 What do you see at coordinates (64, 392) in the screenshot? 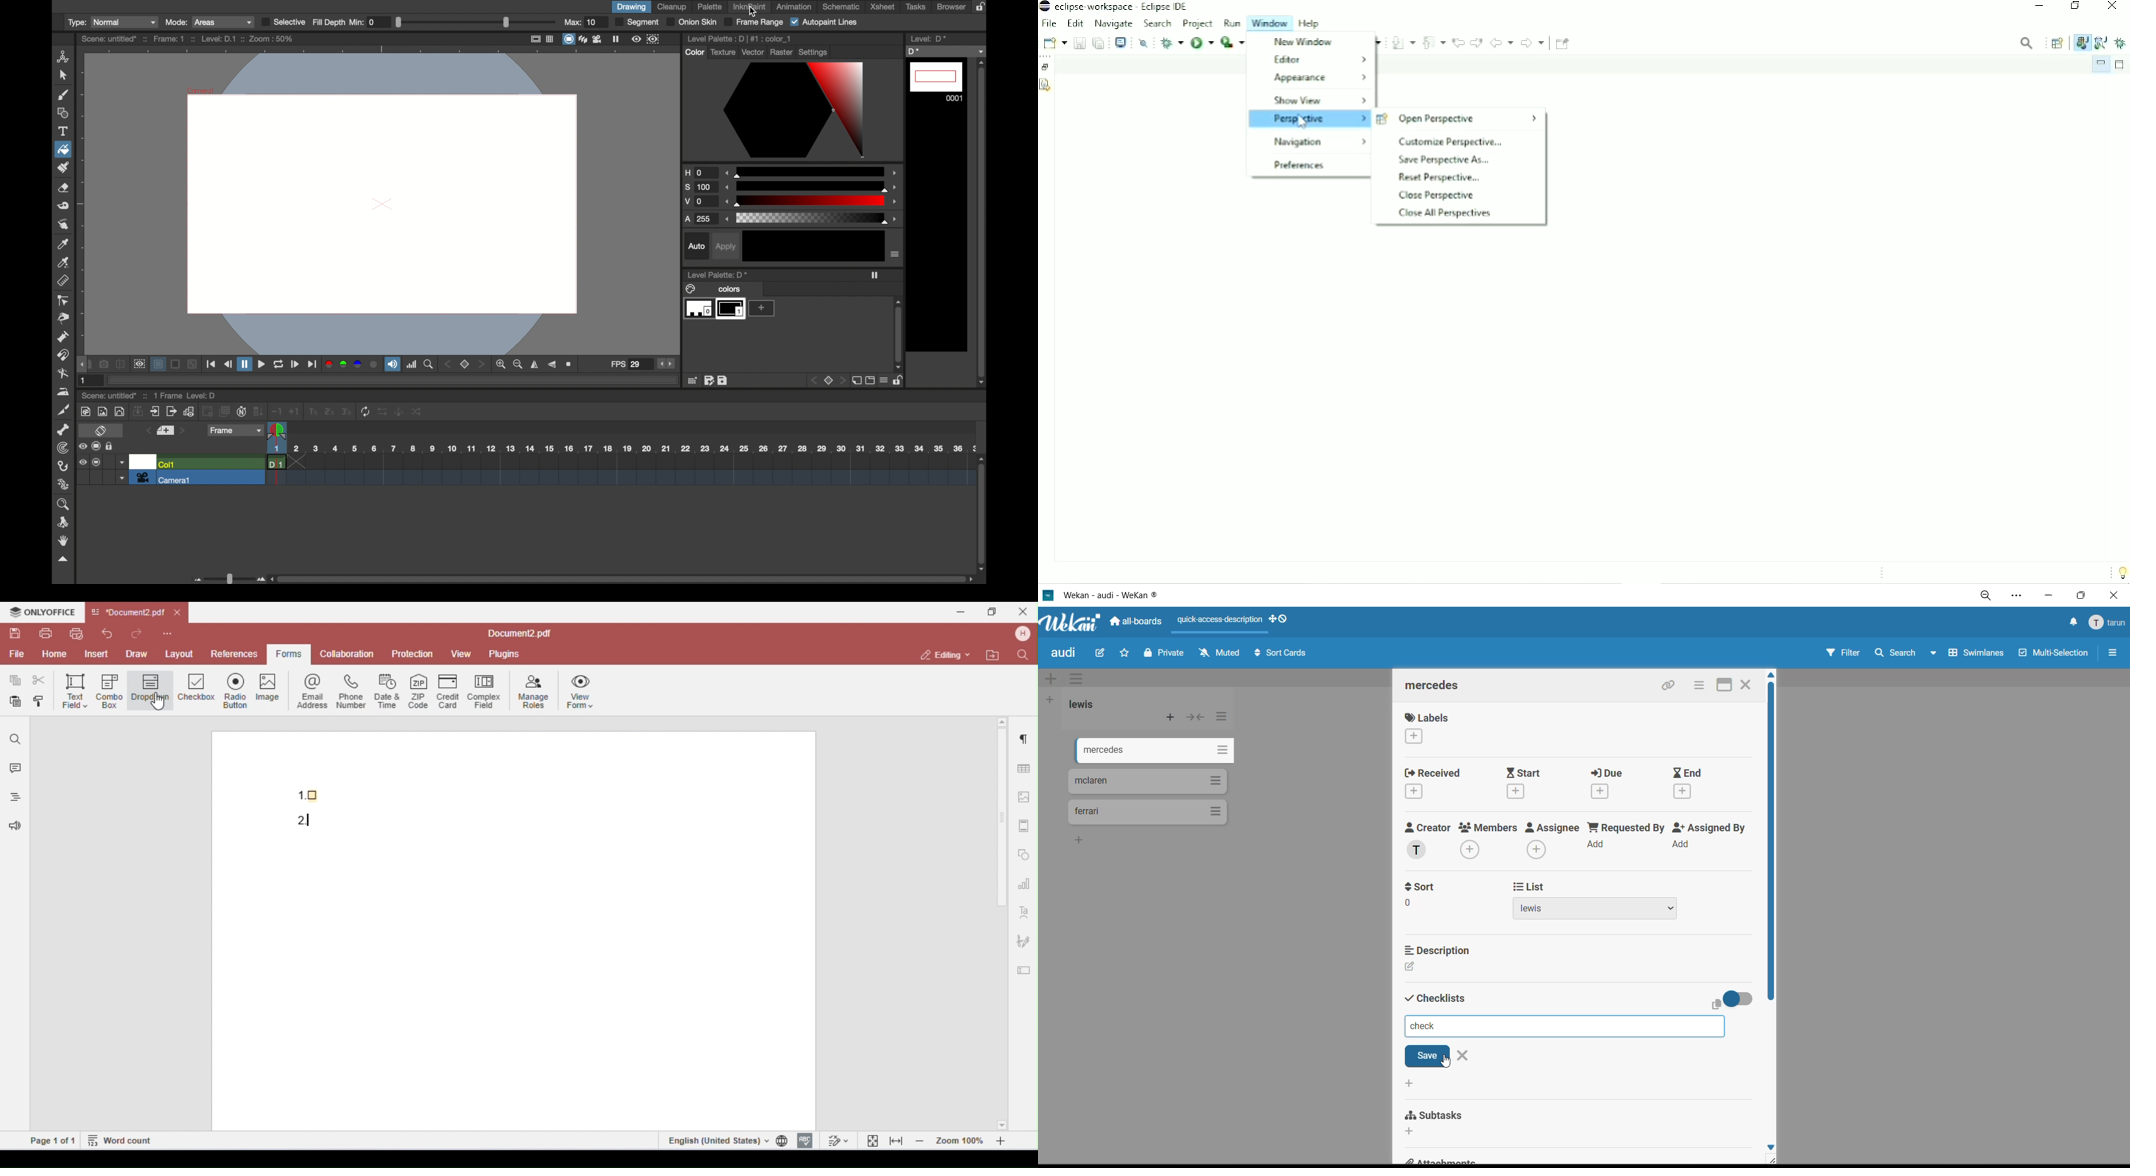
I see `iron tool` at bounding box center [64, 392].